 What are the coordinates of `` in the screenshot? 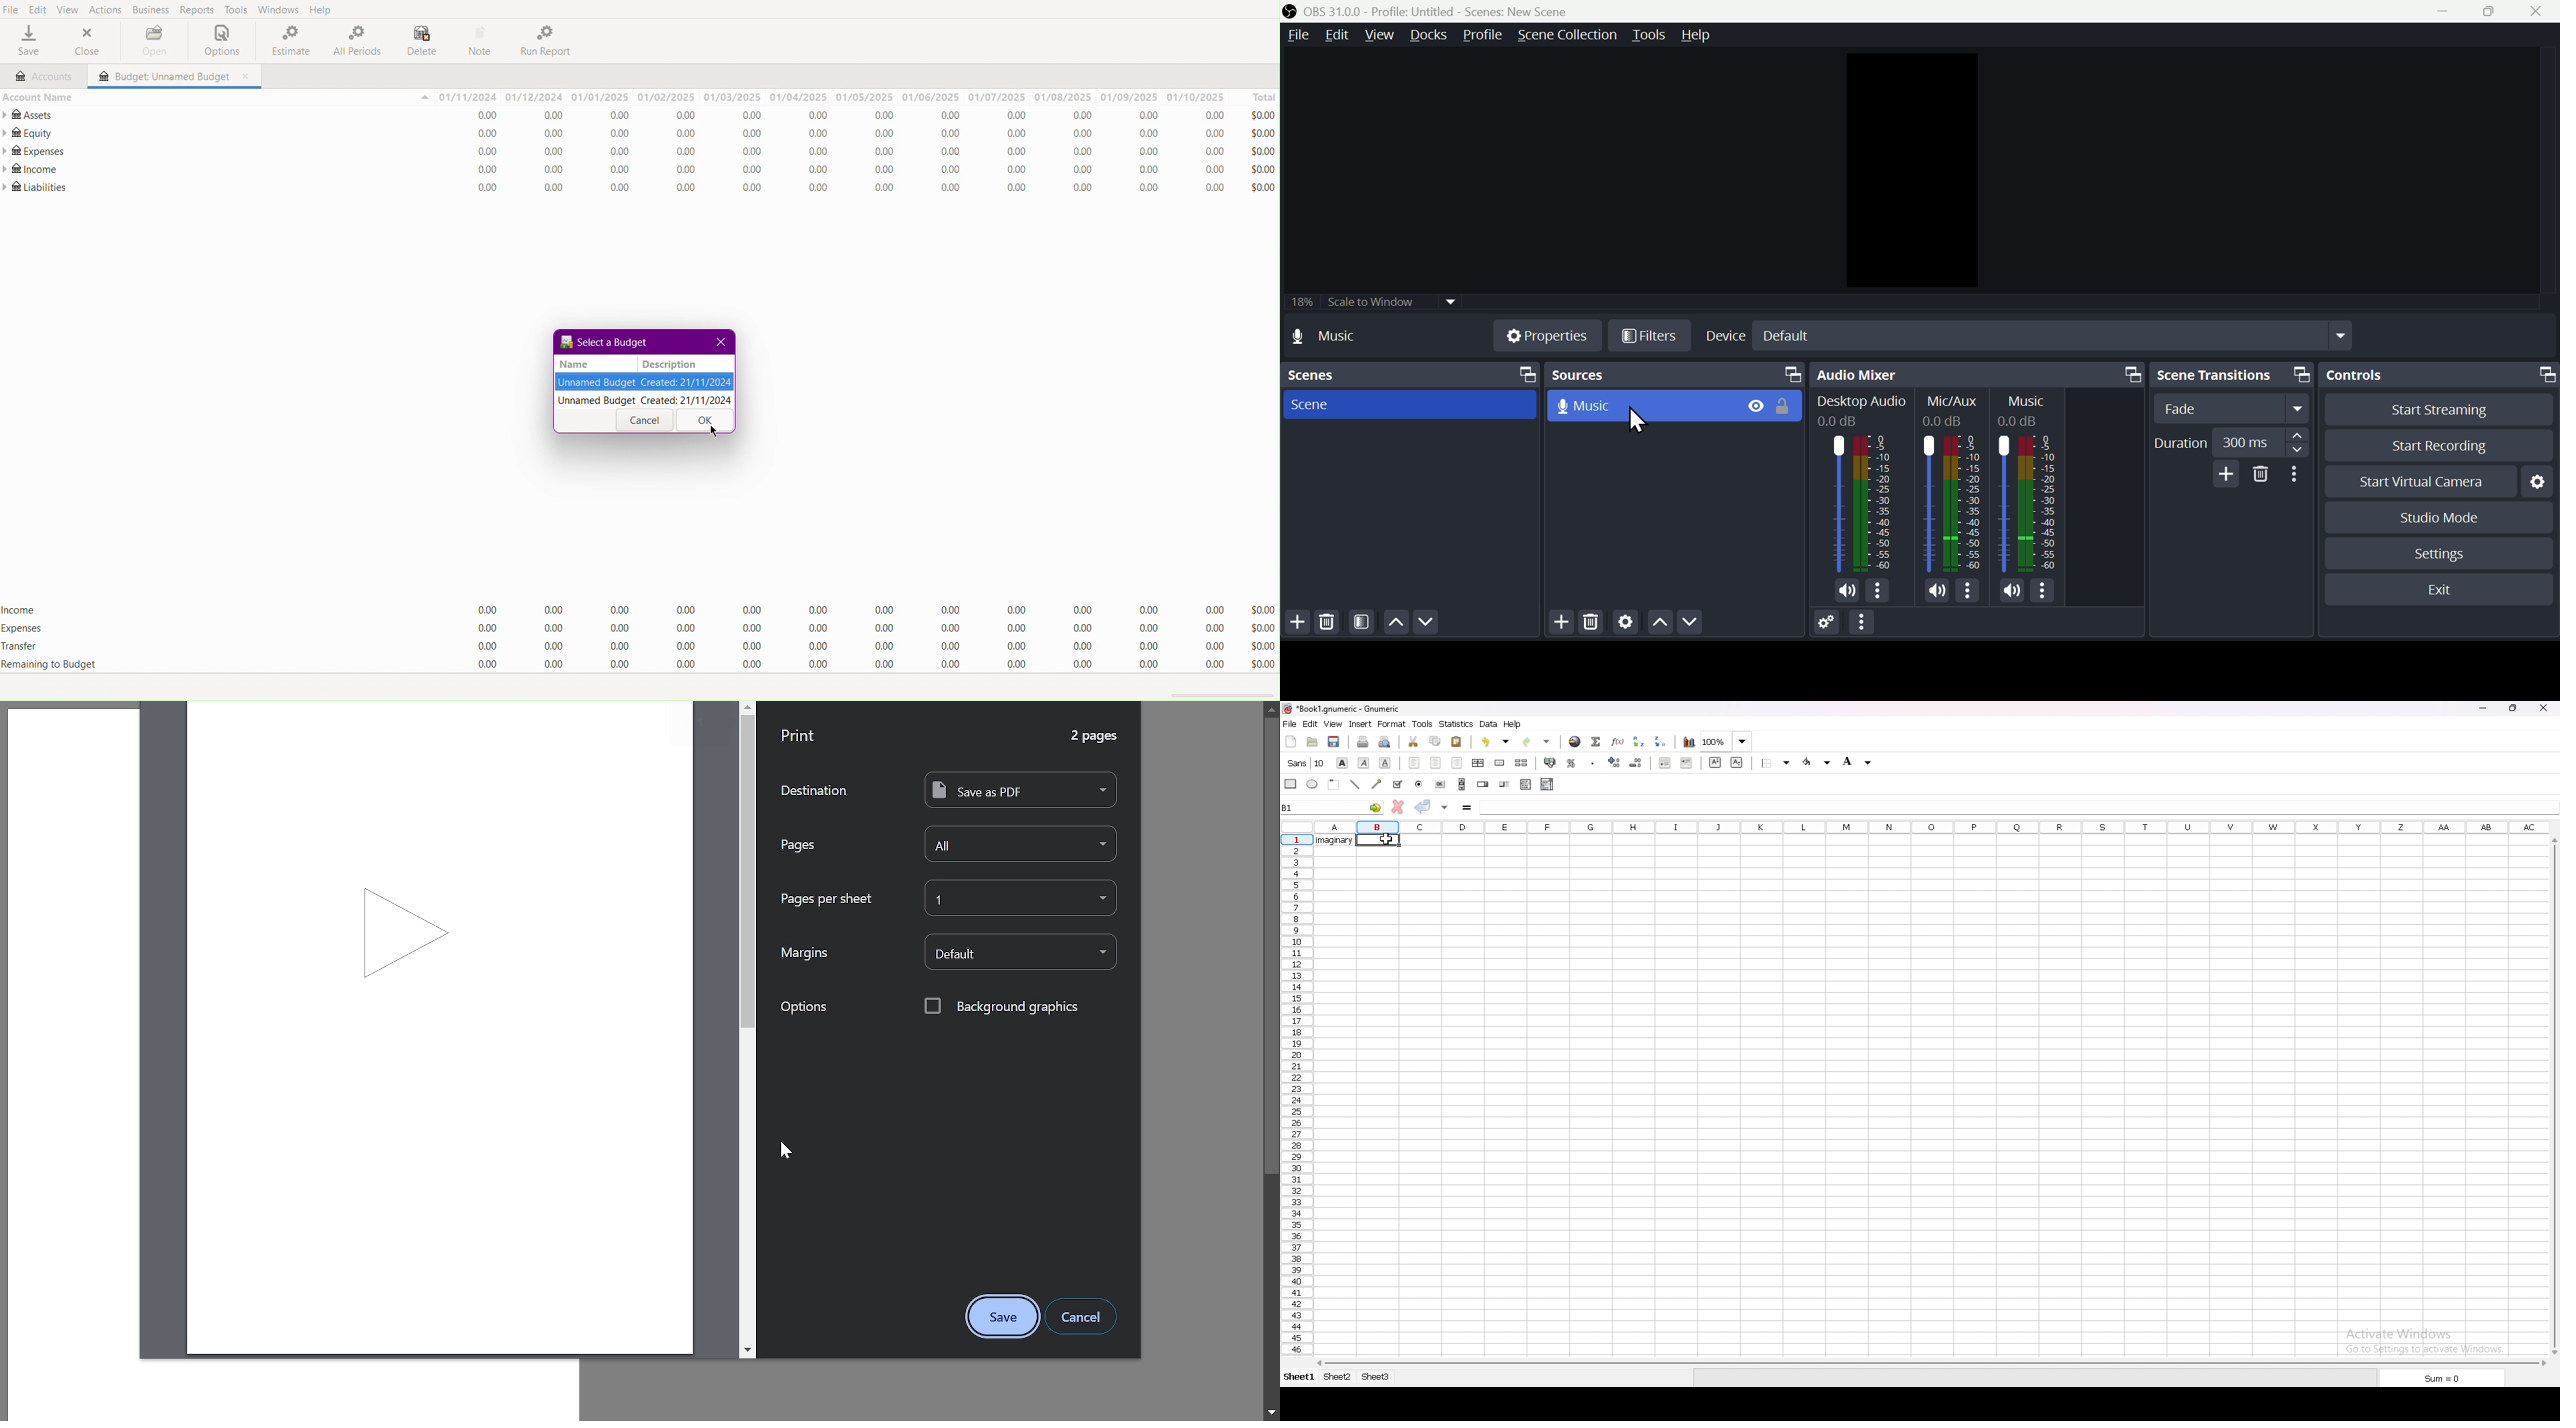 It's located at (1847, 422).